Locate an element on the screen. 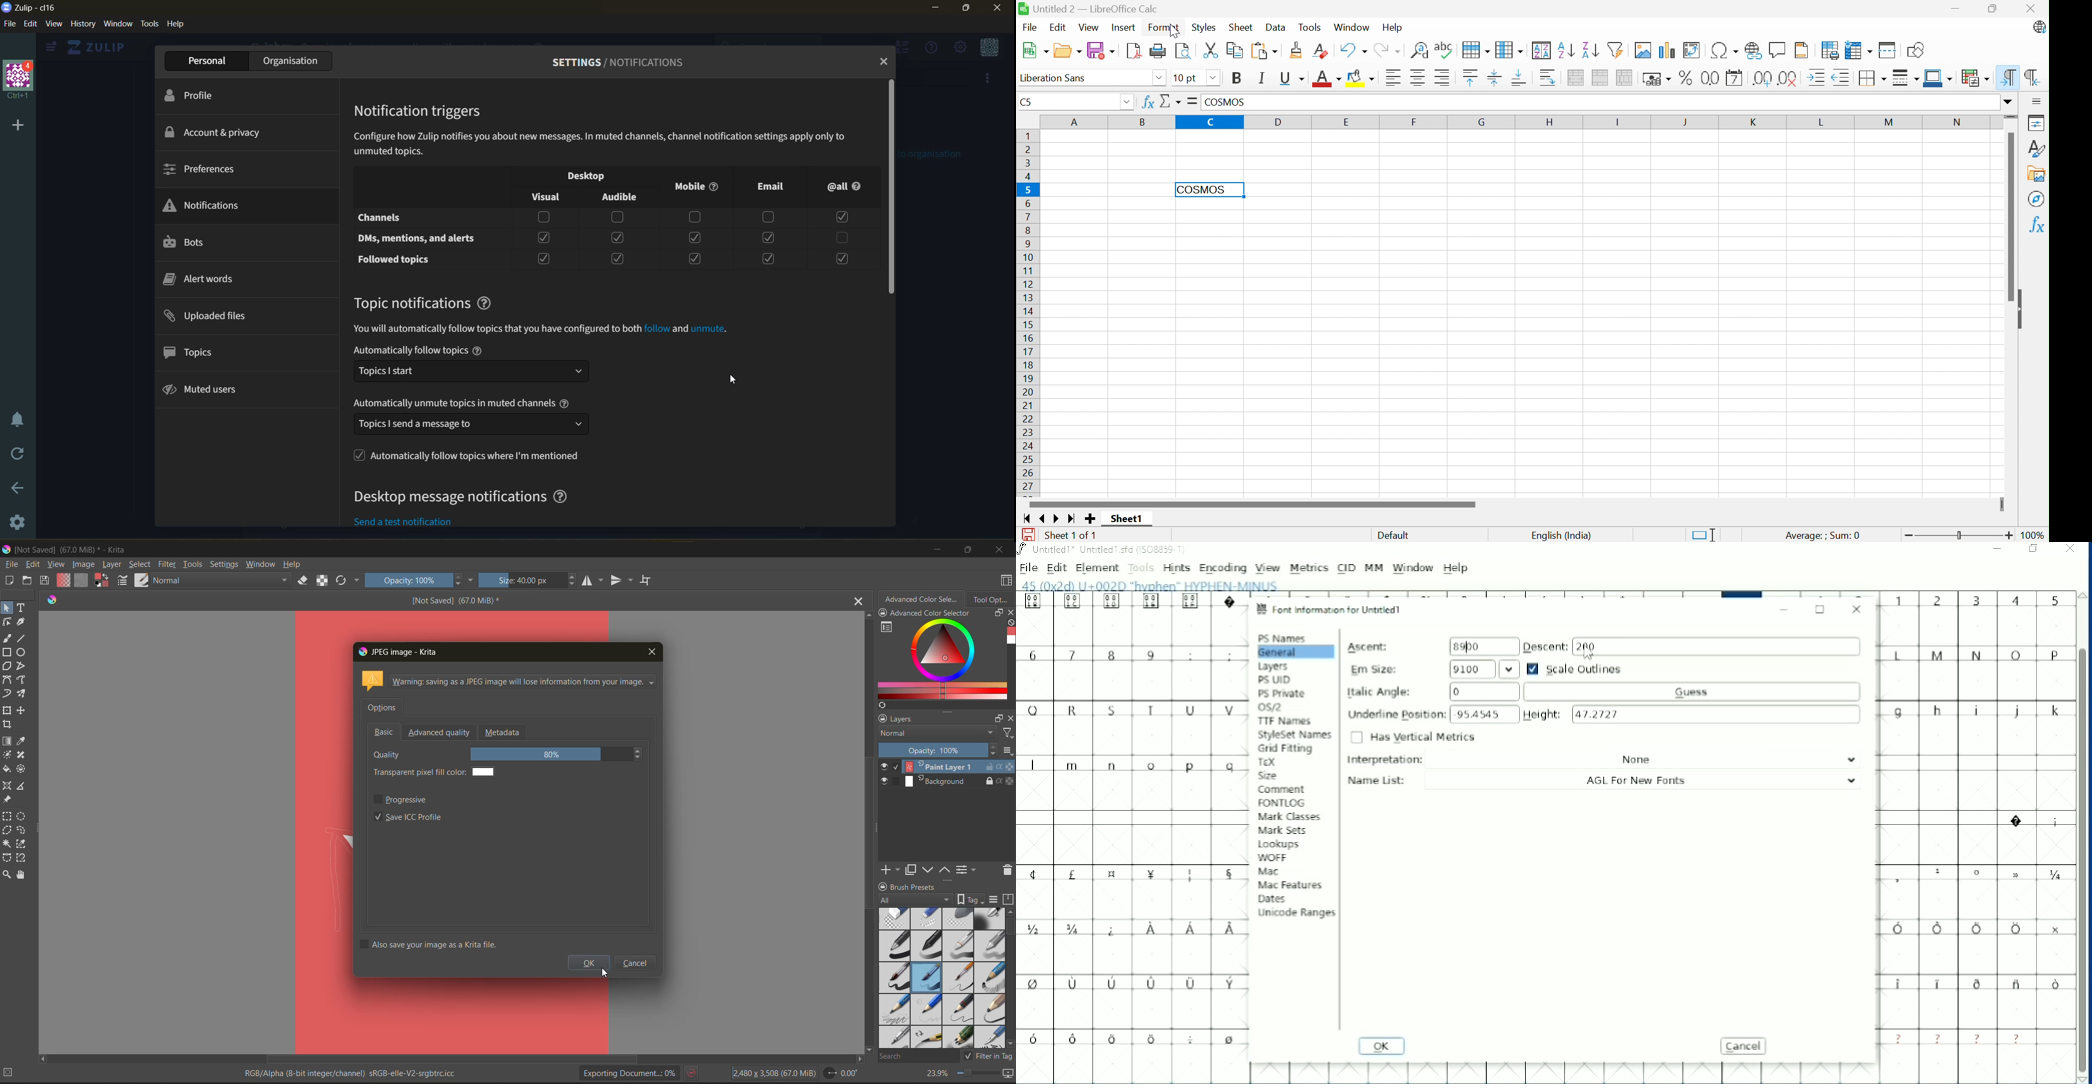  Decrease Indent is located at coordinates (1843, 78).